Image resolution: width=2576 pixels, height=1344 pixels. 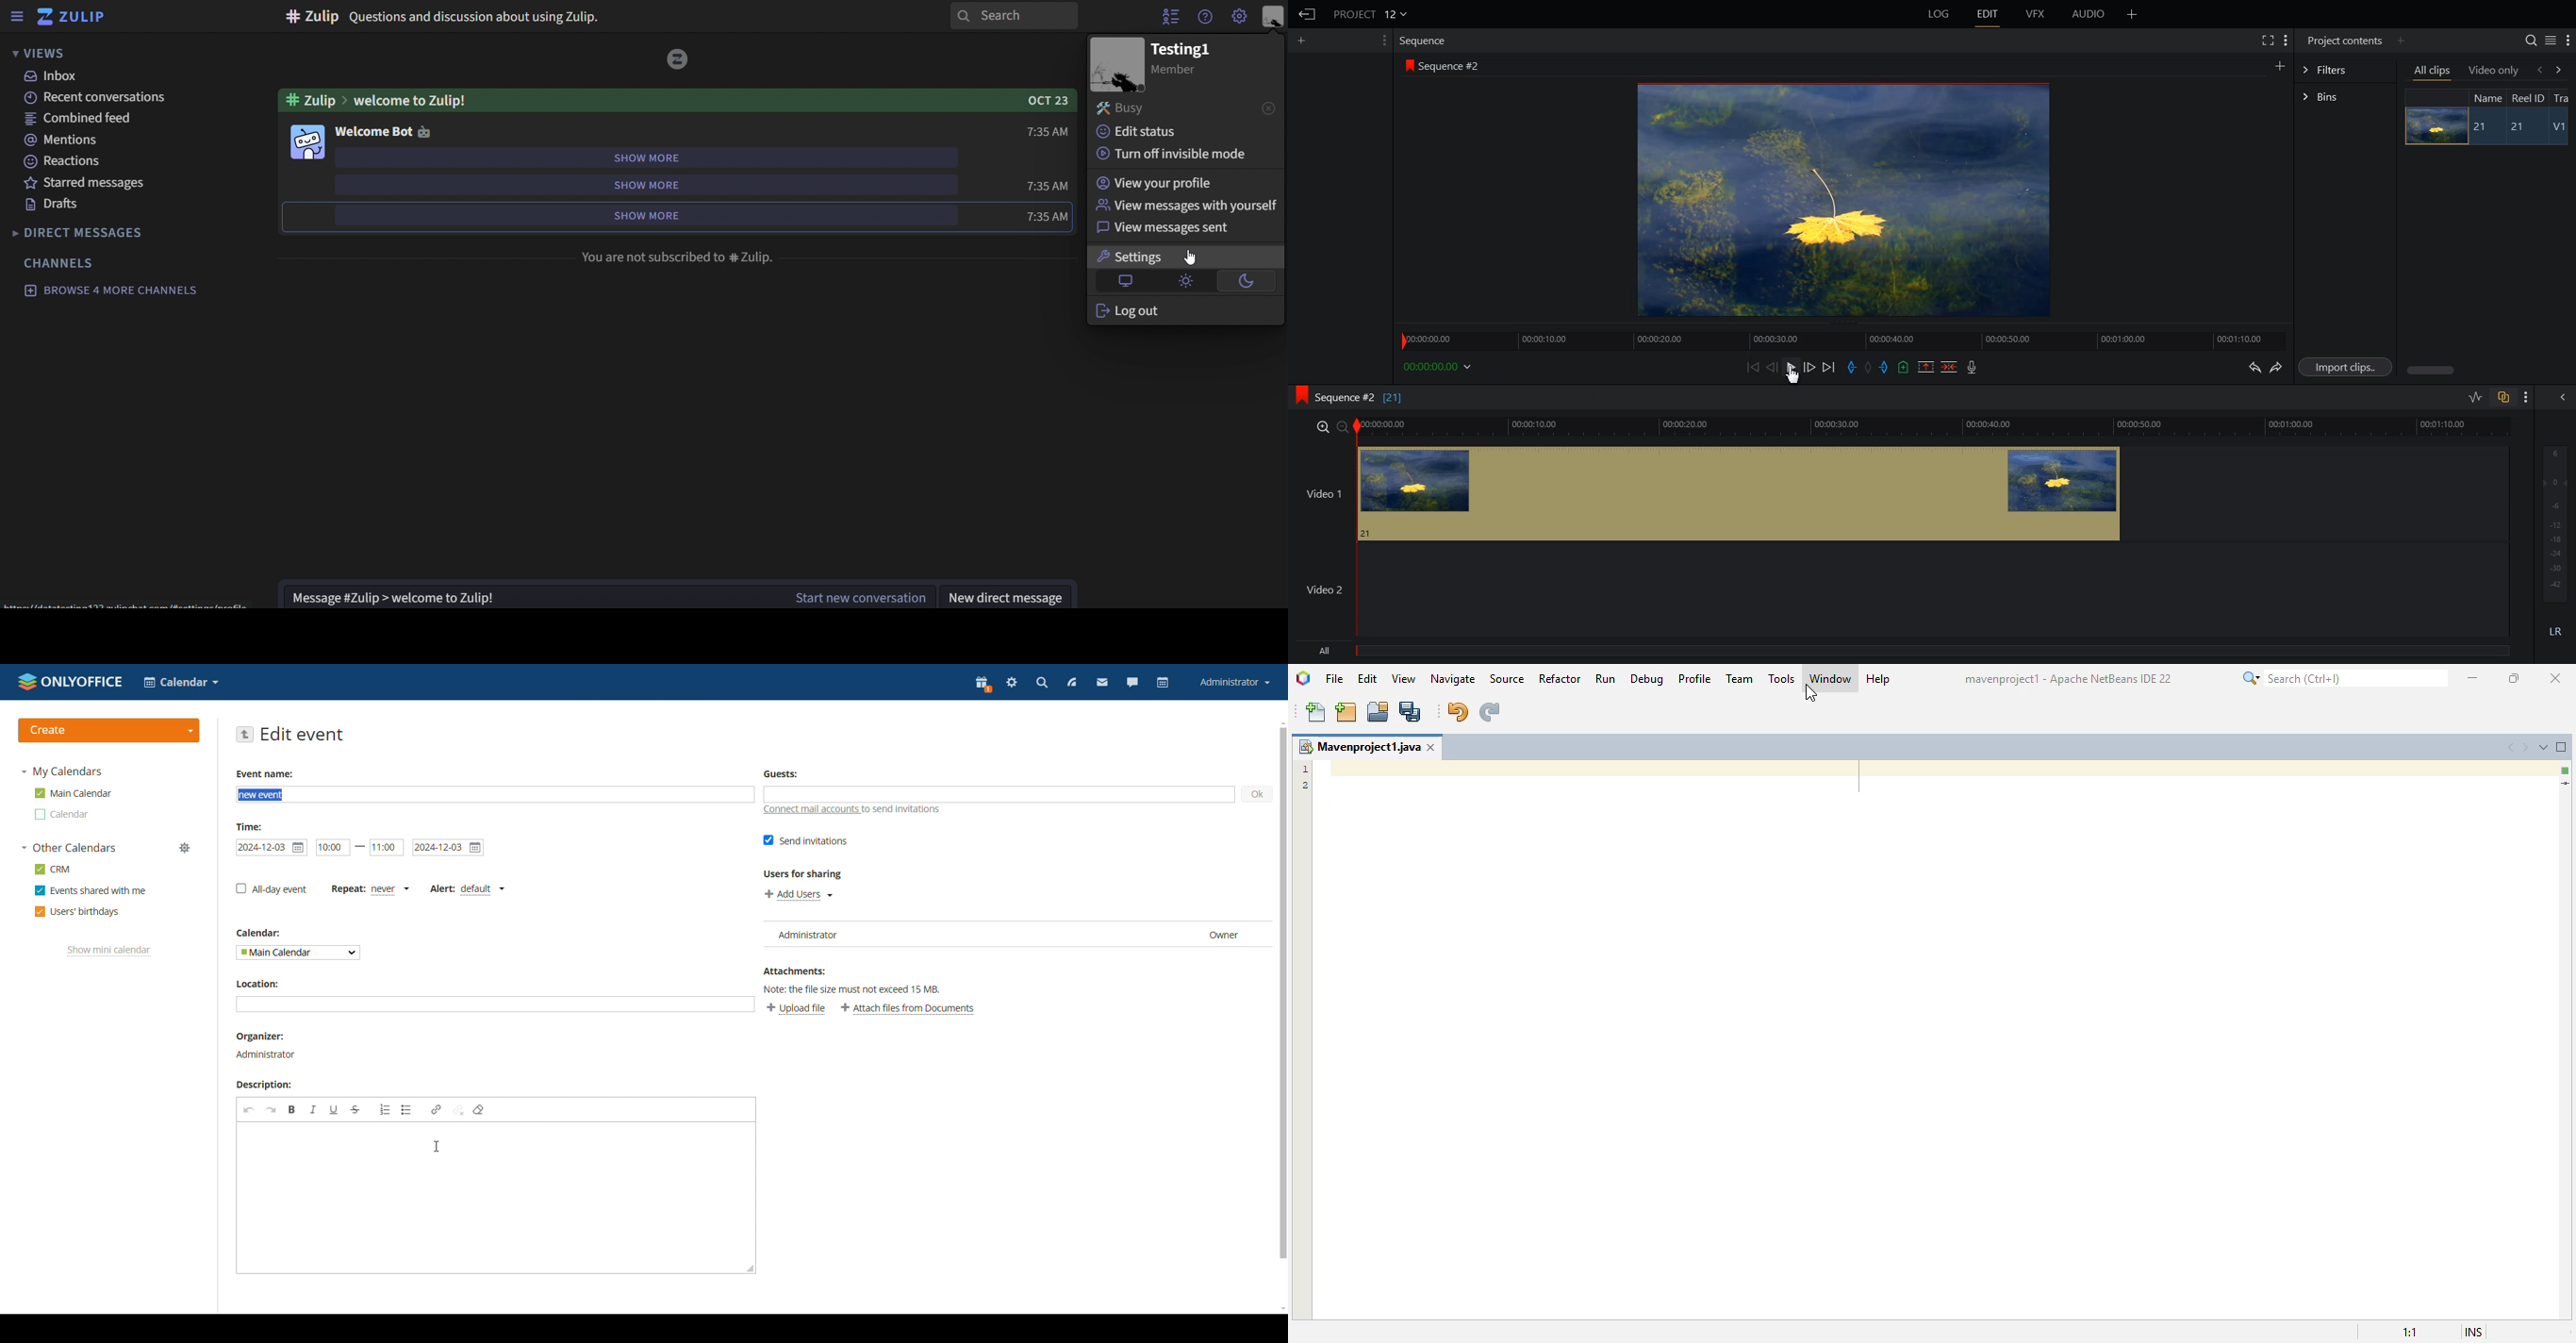 I want to click on starred messages, so click(x=88, y=183).